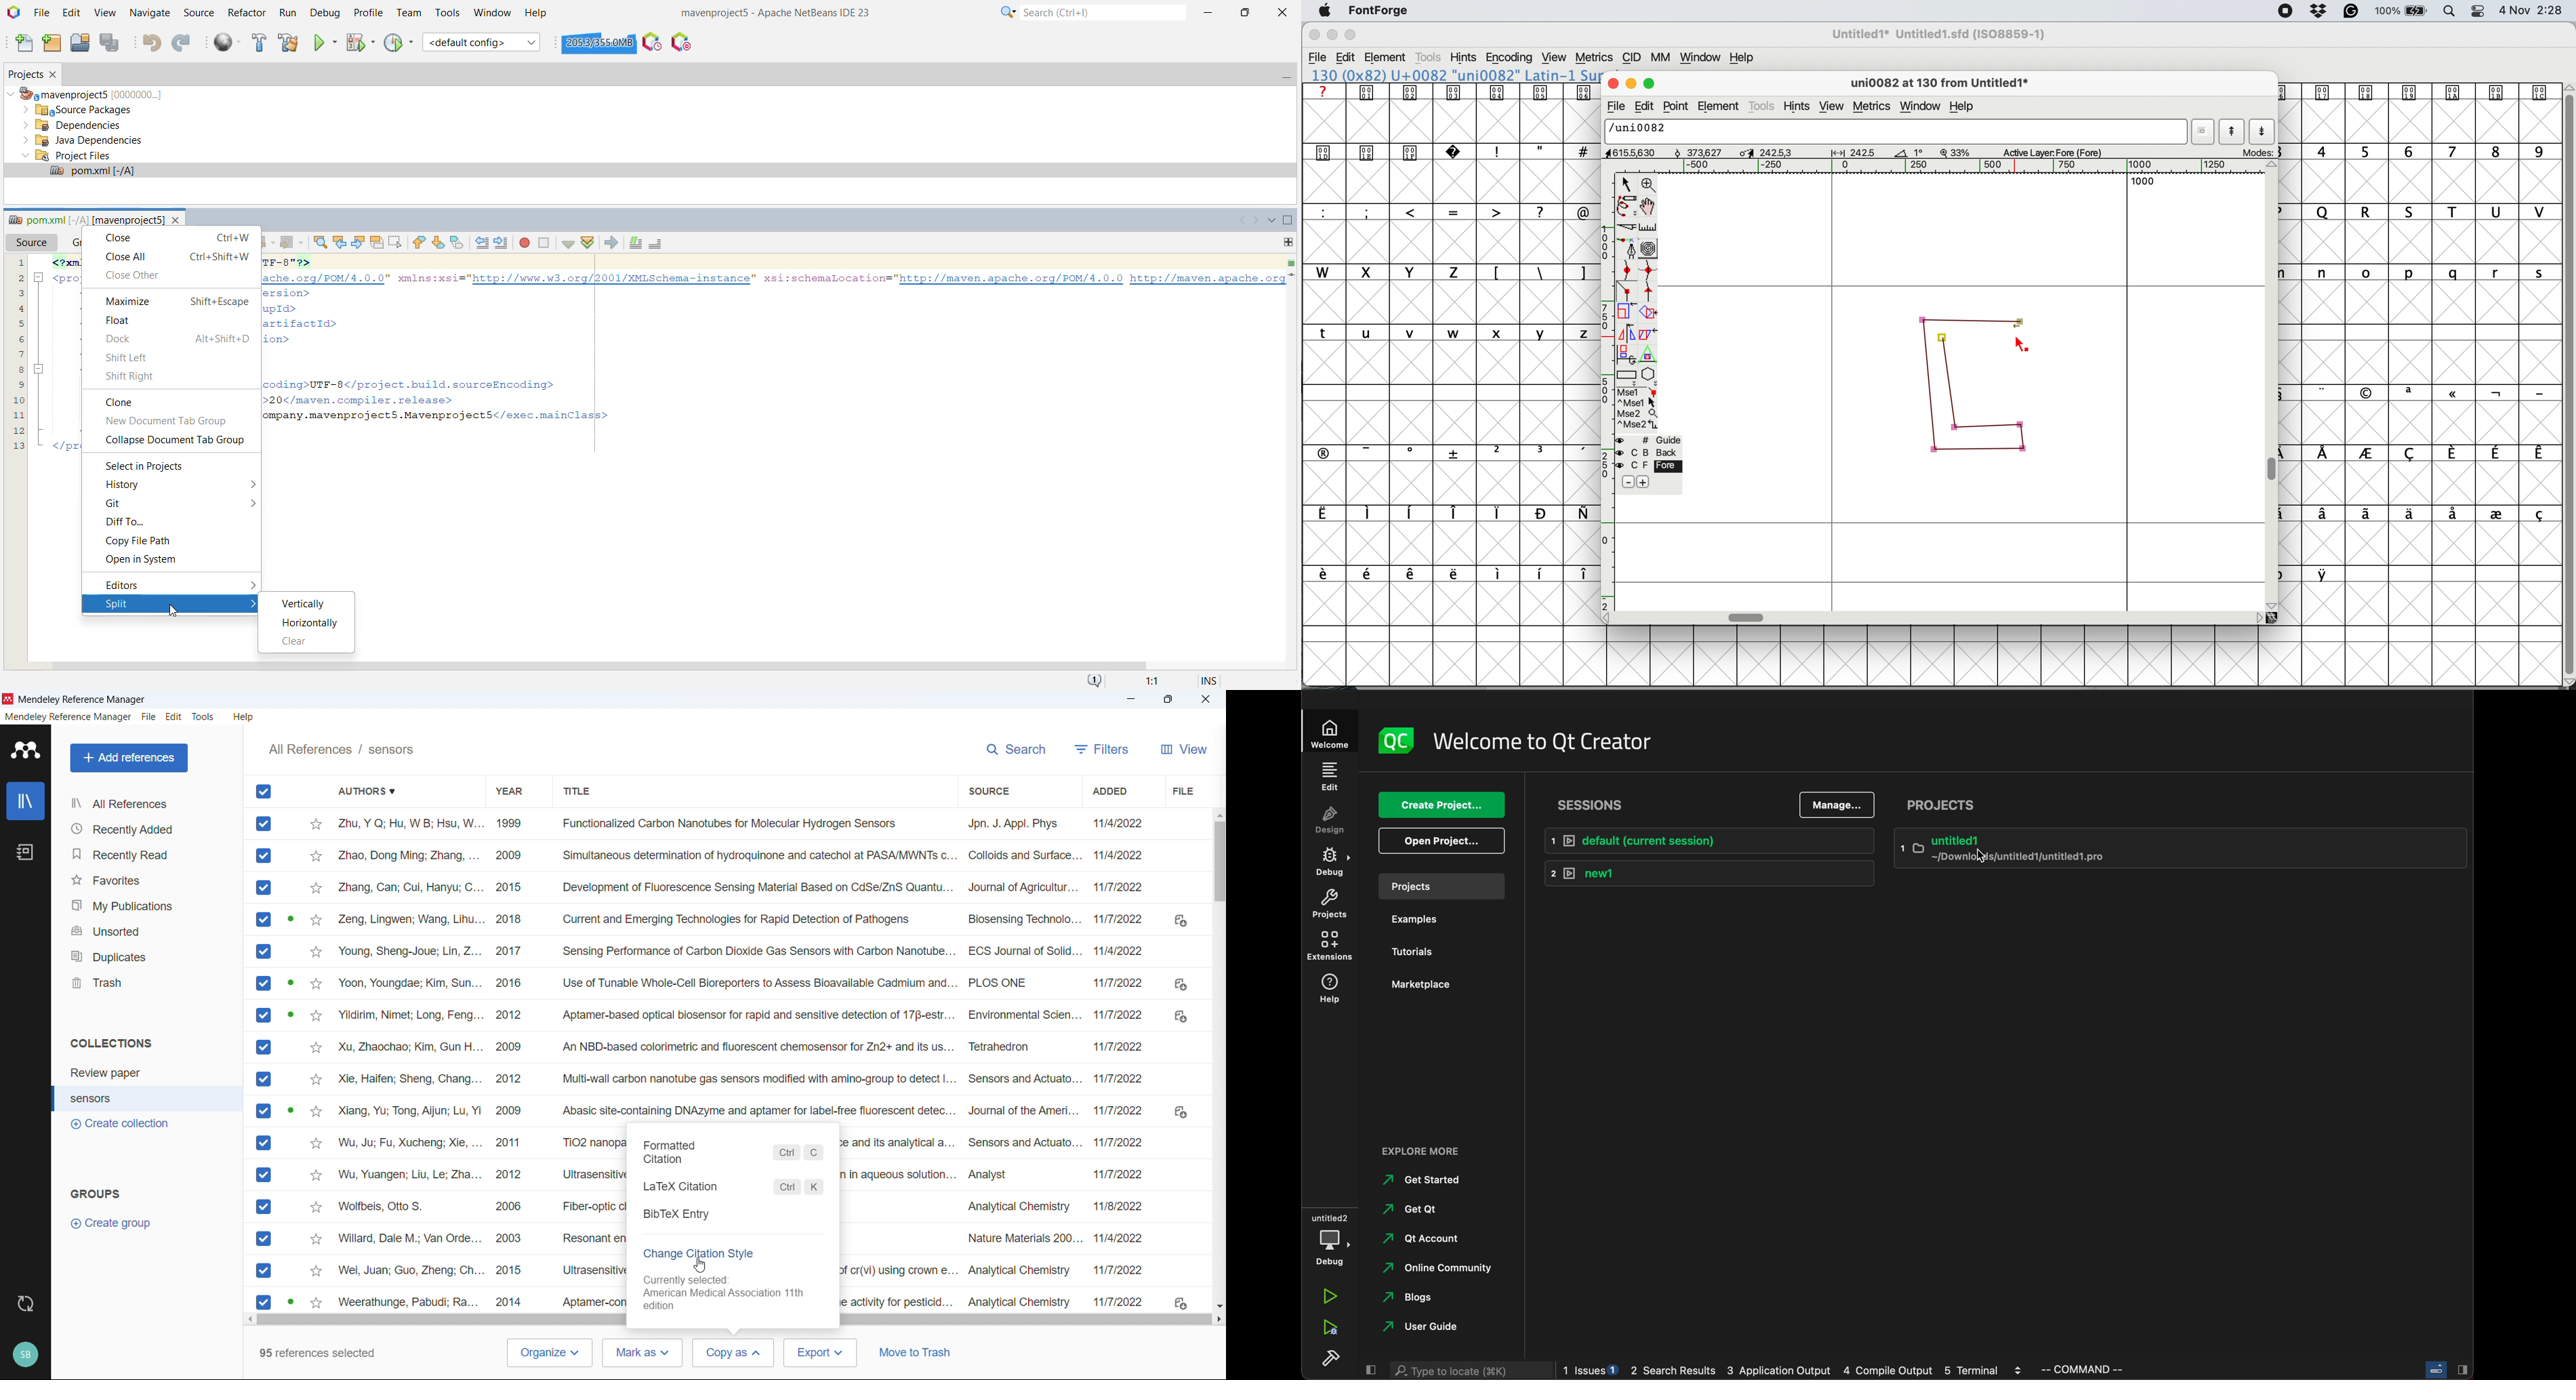  I want to click on Organise , so click(552, 1354).